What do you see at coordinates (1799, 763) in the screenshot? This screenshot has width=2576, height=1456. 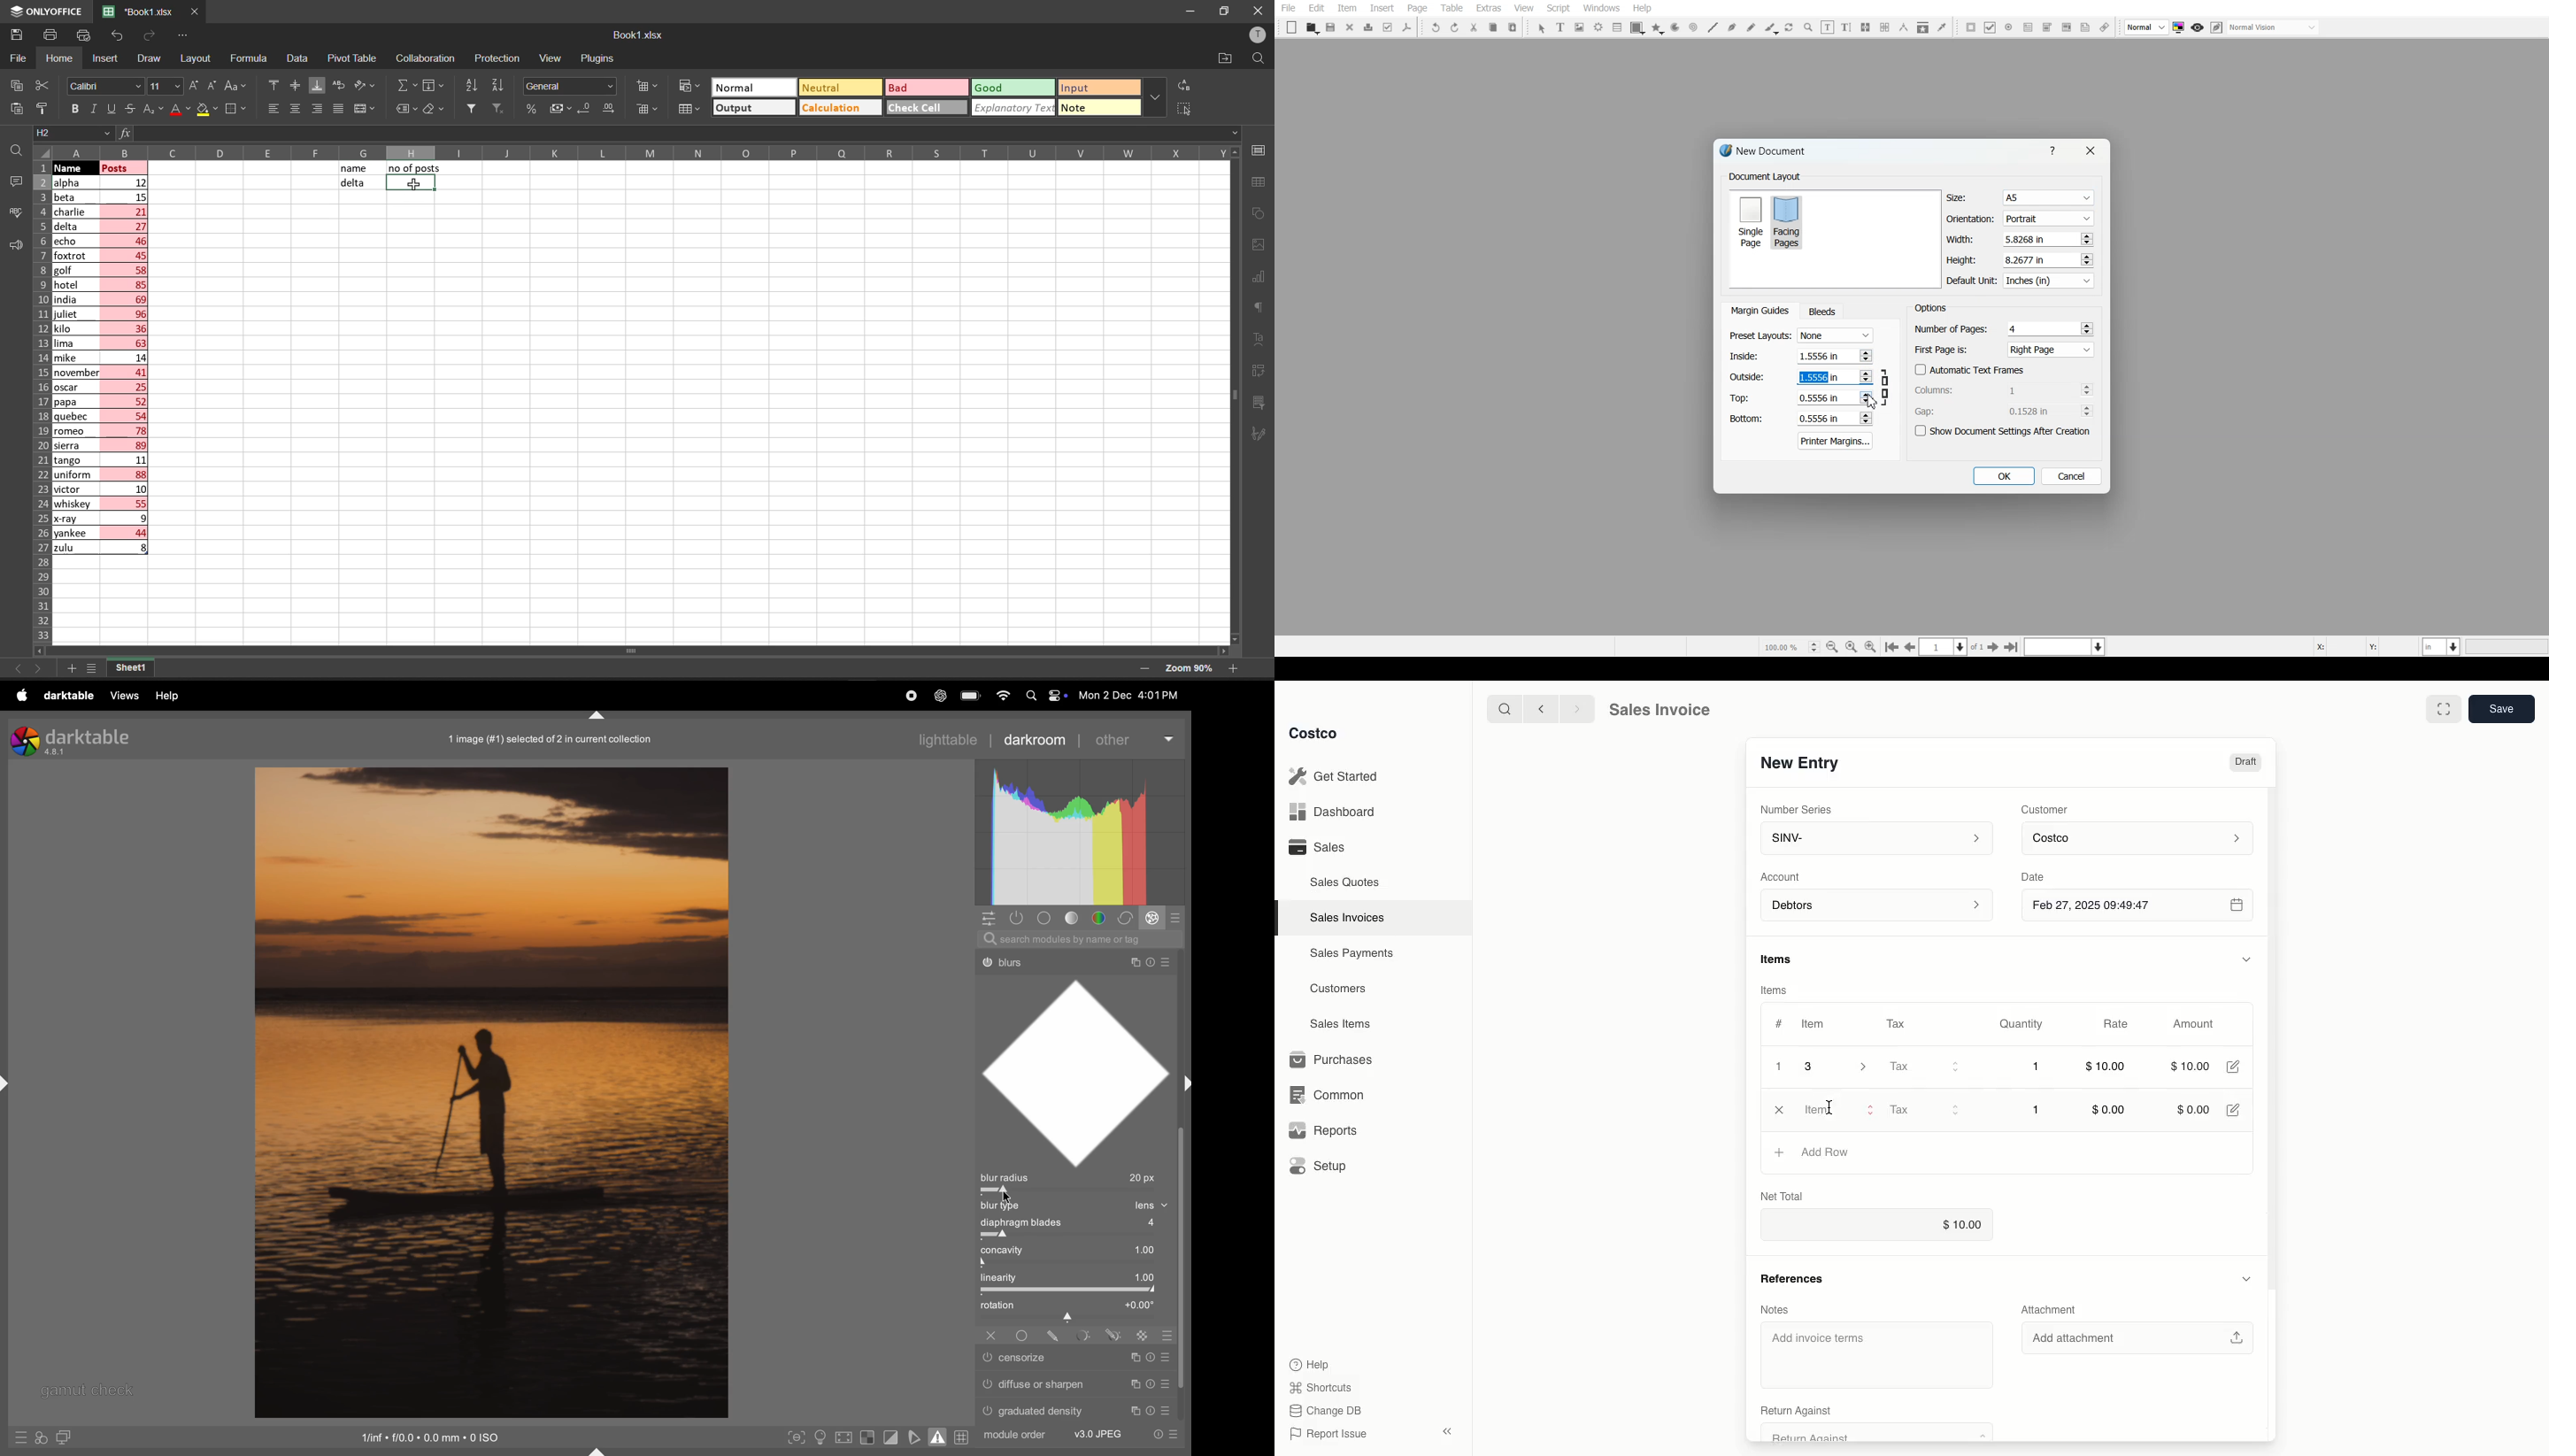 I see `New Entry` at bounding box center [1799, 763].